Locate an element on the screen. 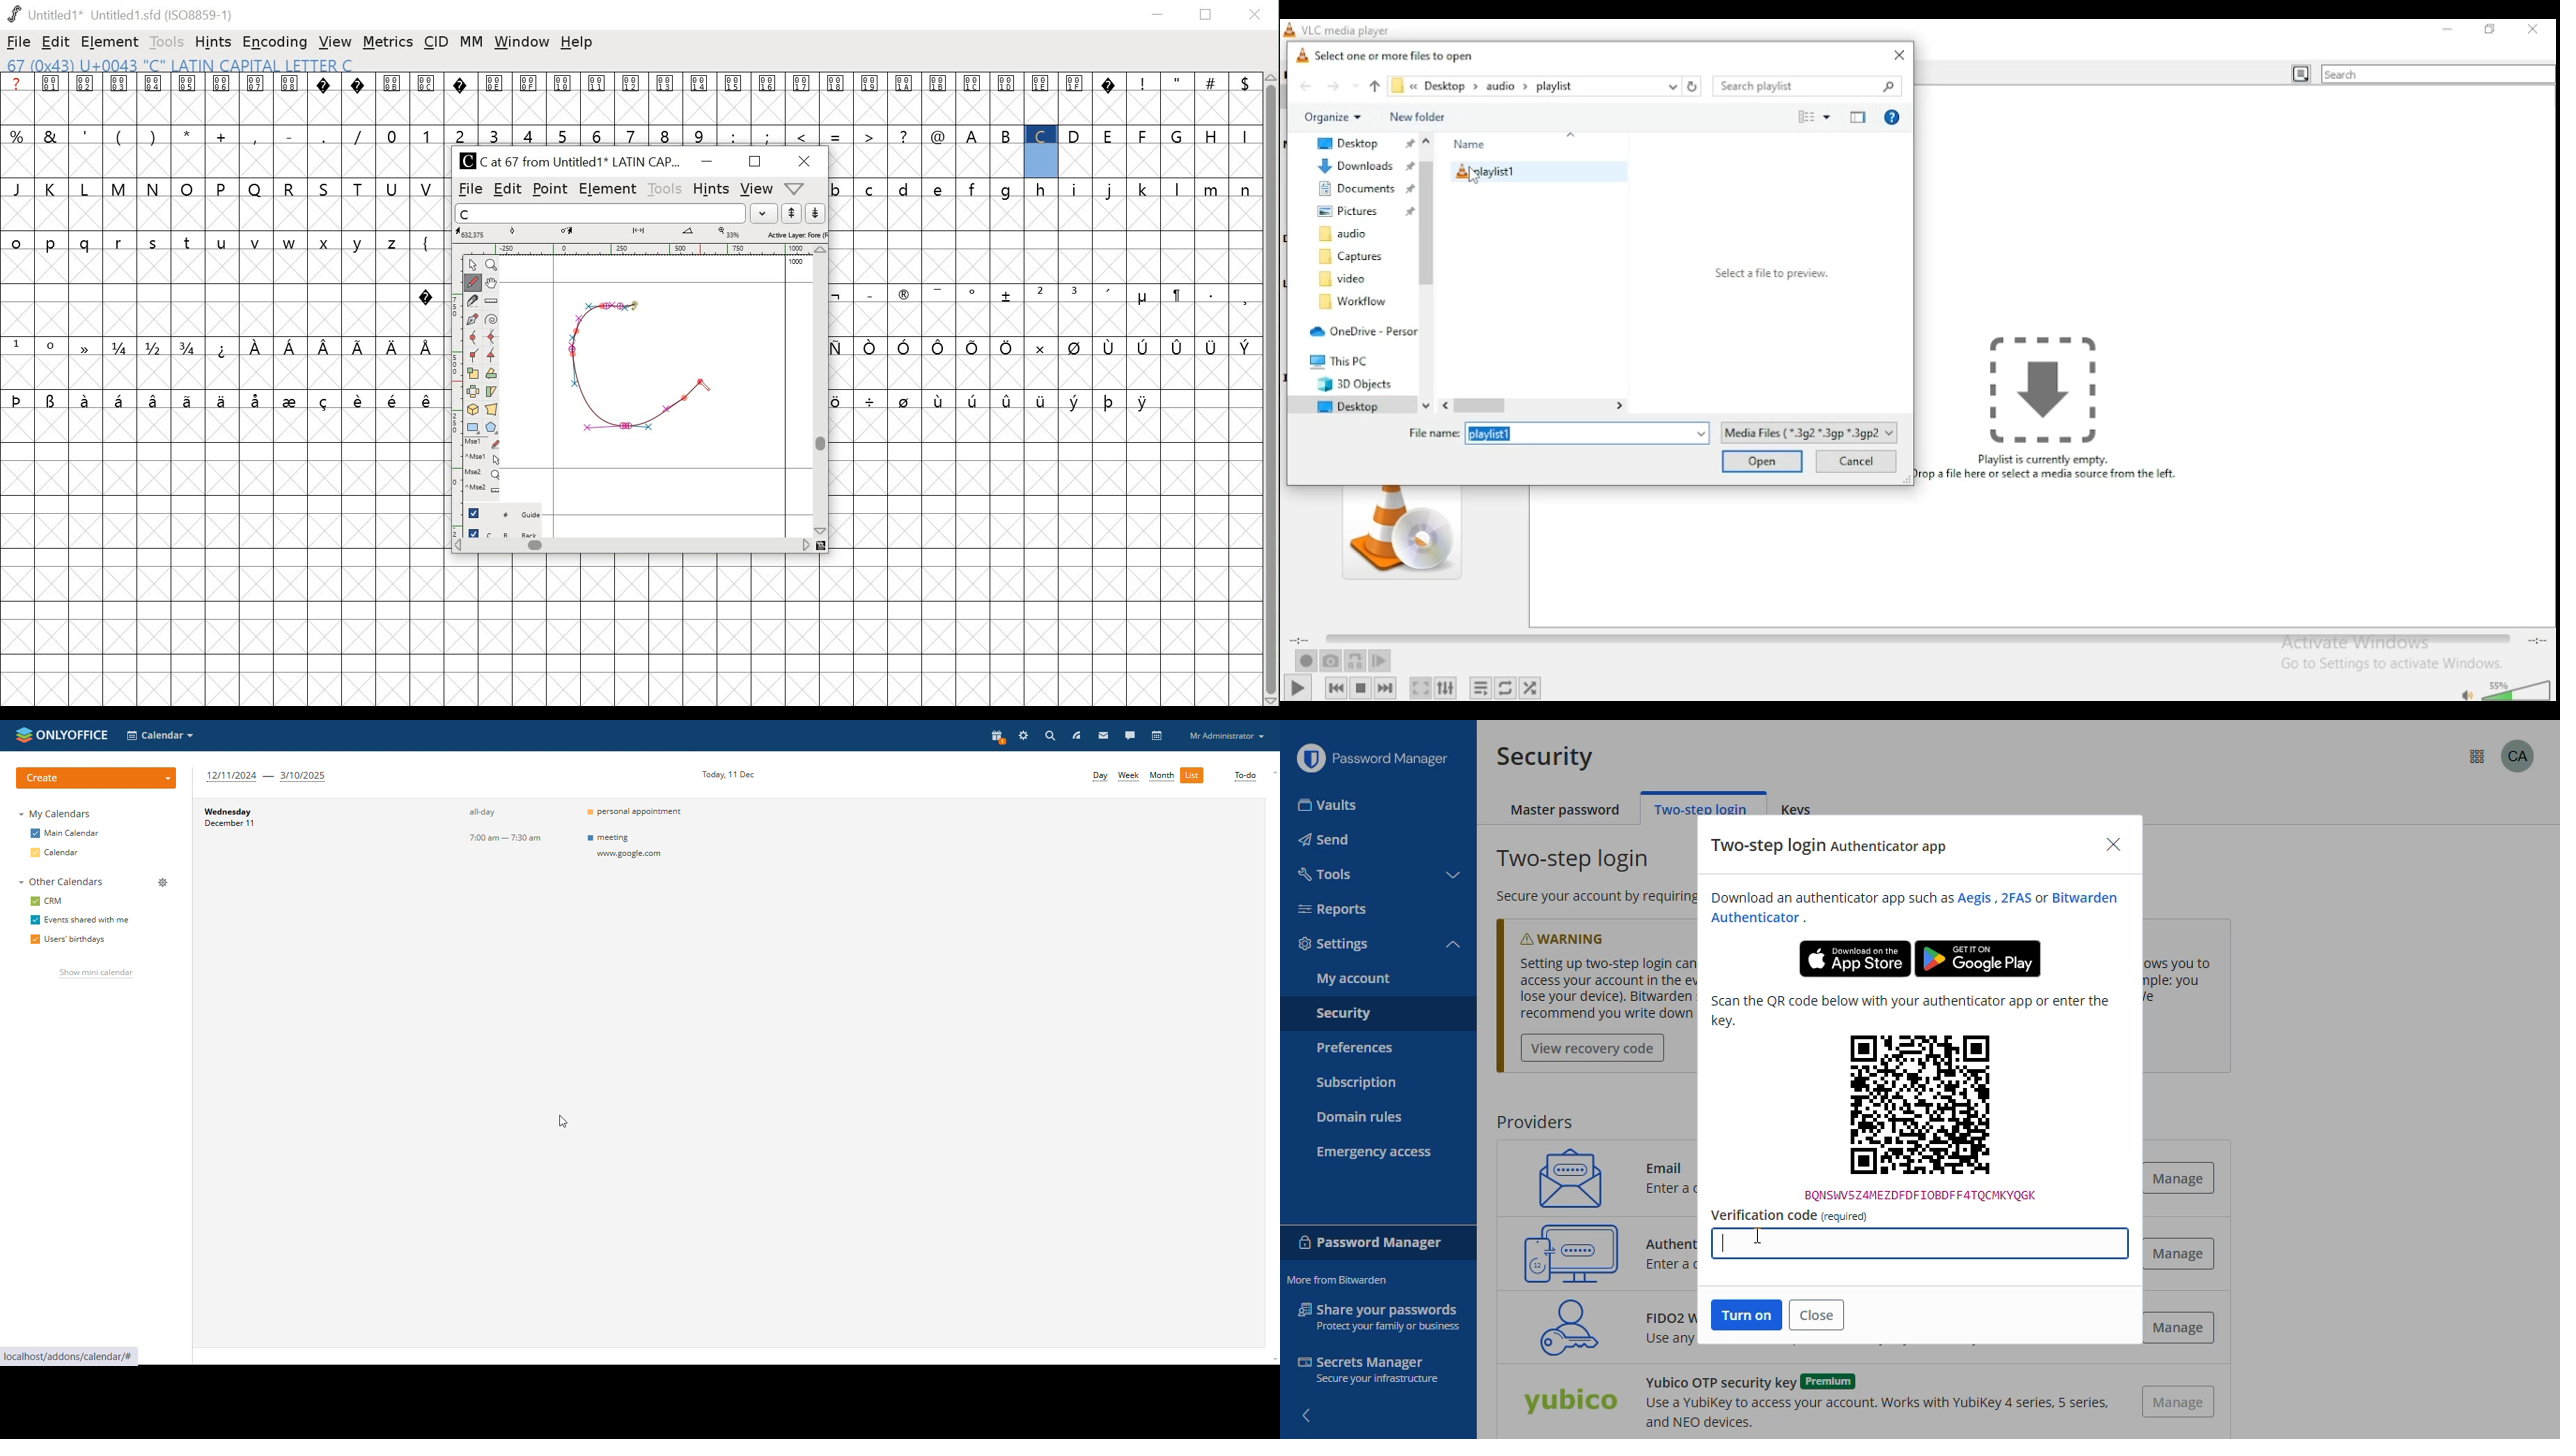 Image resolution: width=2576 pixels, height=1456 pixels. minimize is located at coordinates (2440, 33).